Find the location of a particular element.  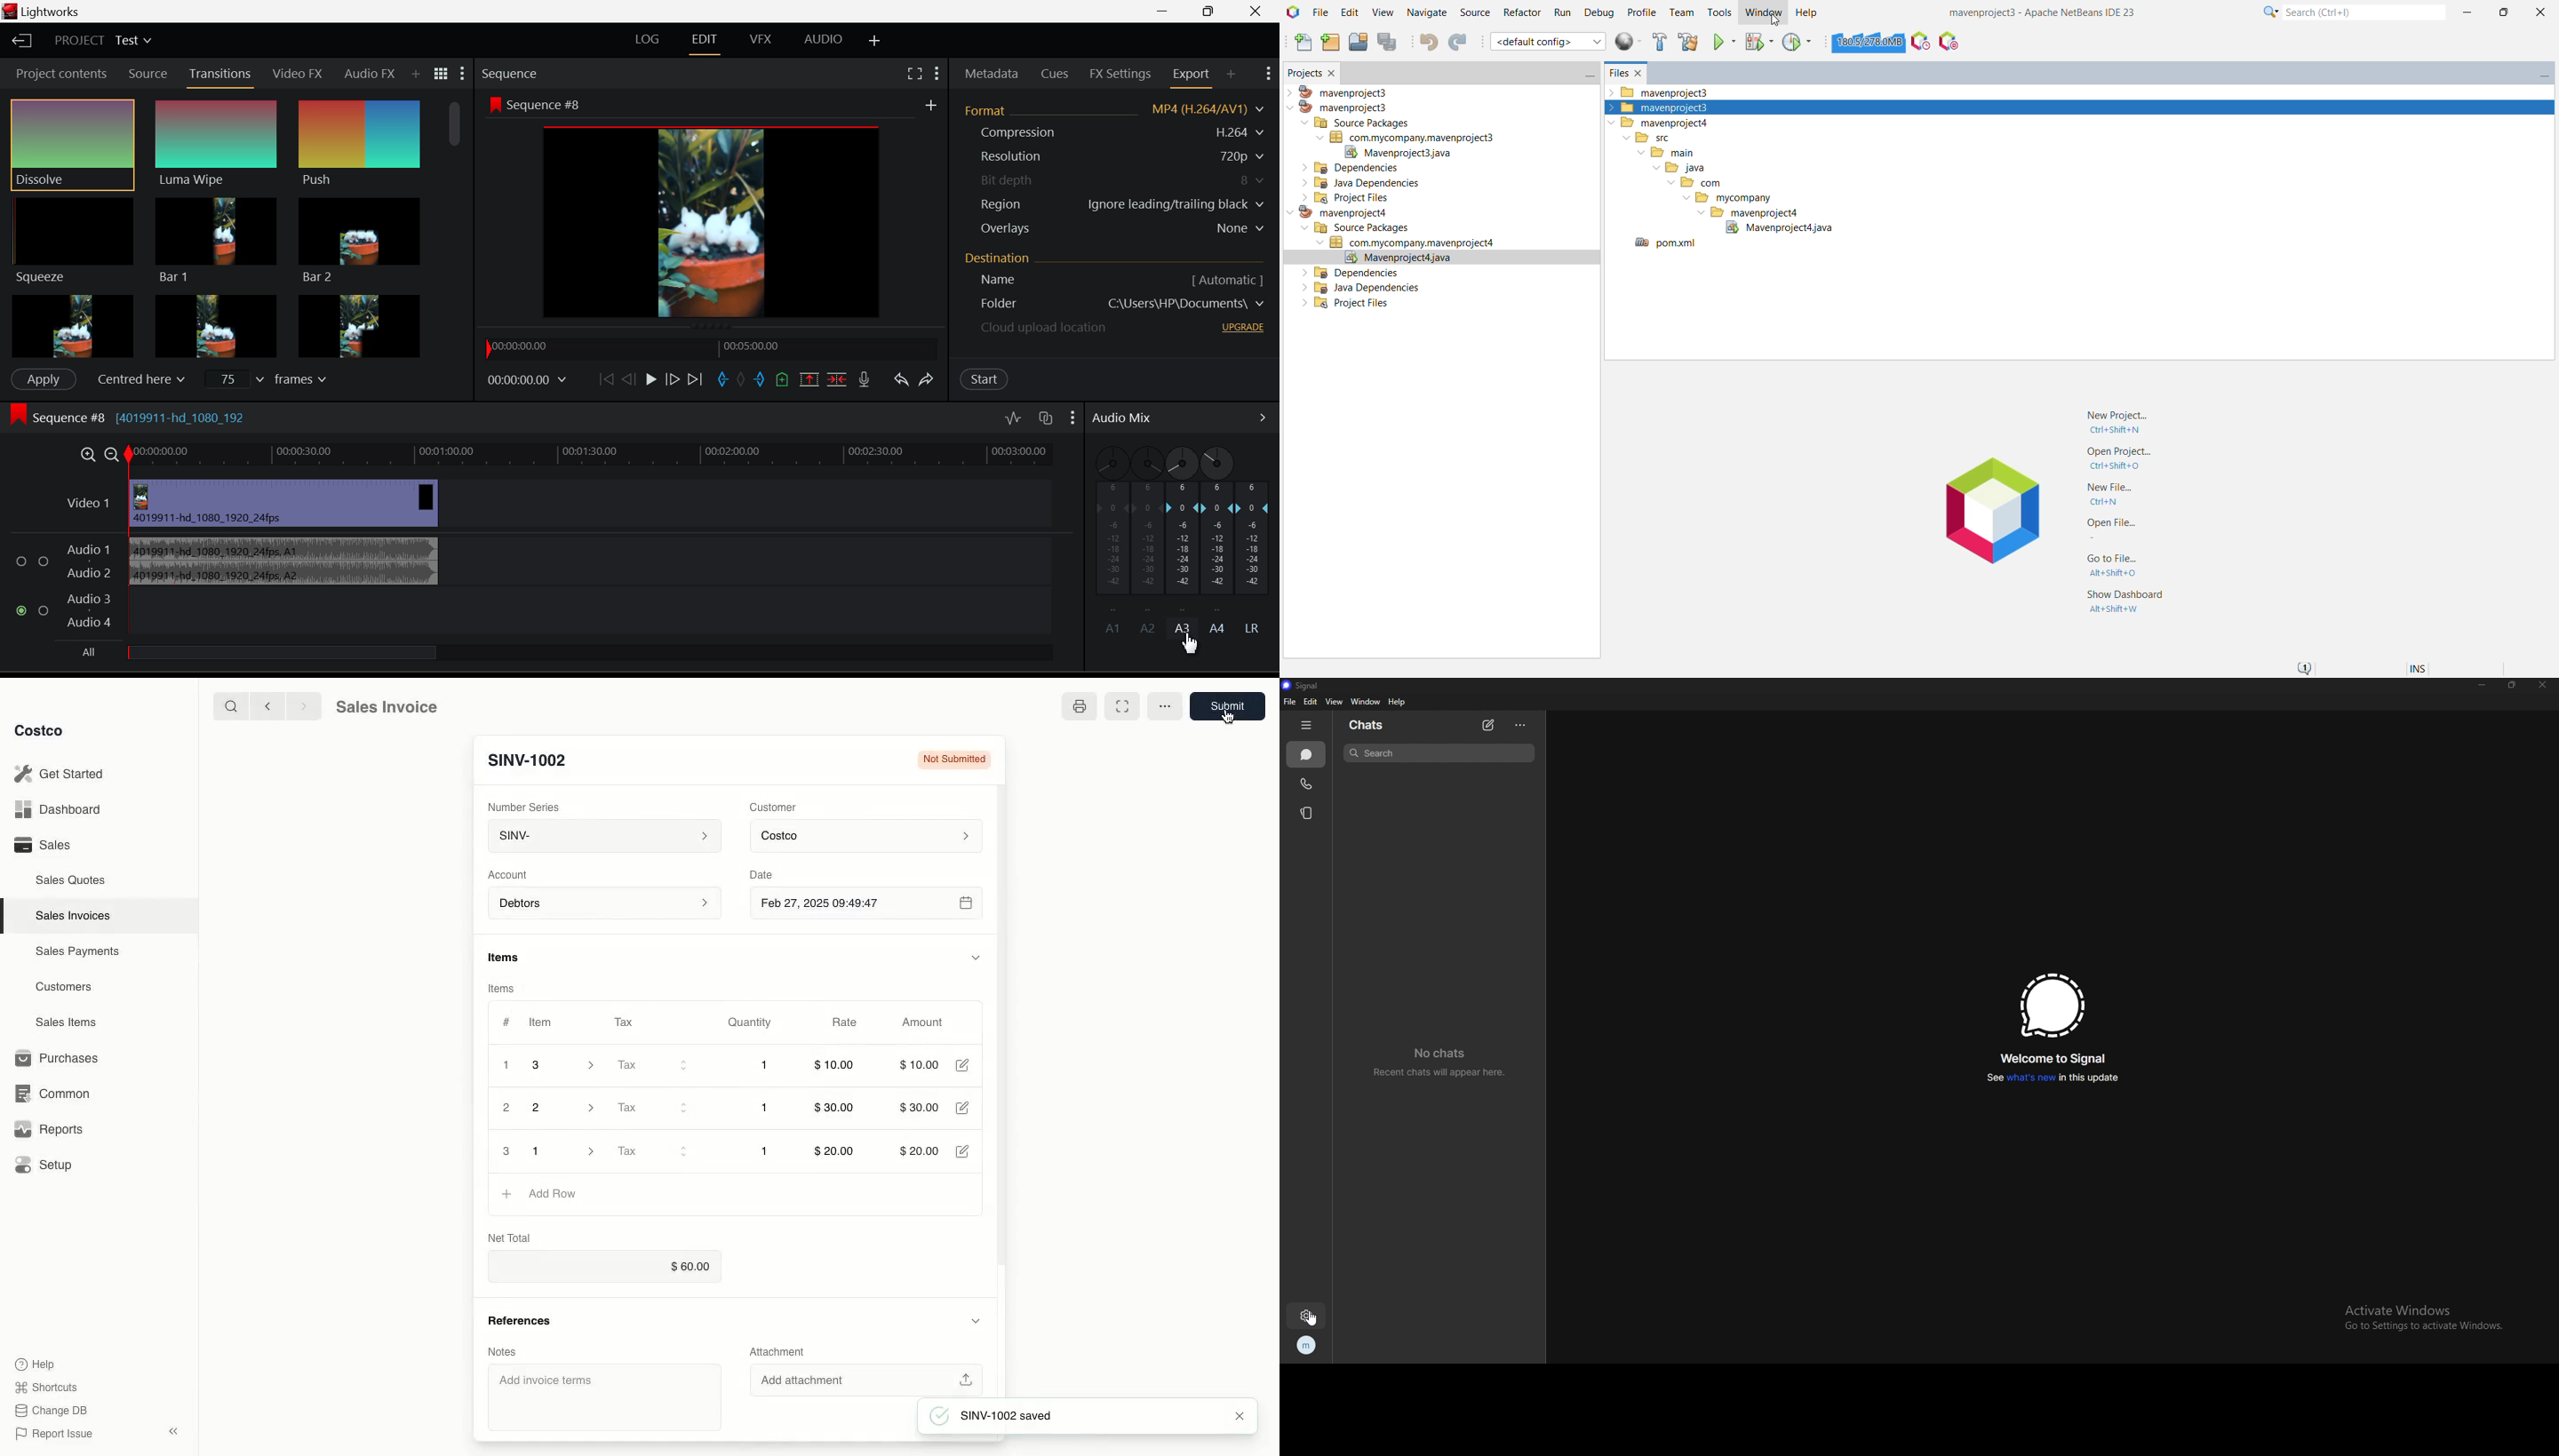

$20.00 is located at coordinates (836, 1151).